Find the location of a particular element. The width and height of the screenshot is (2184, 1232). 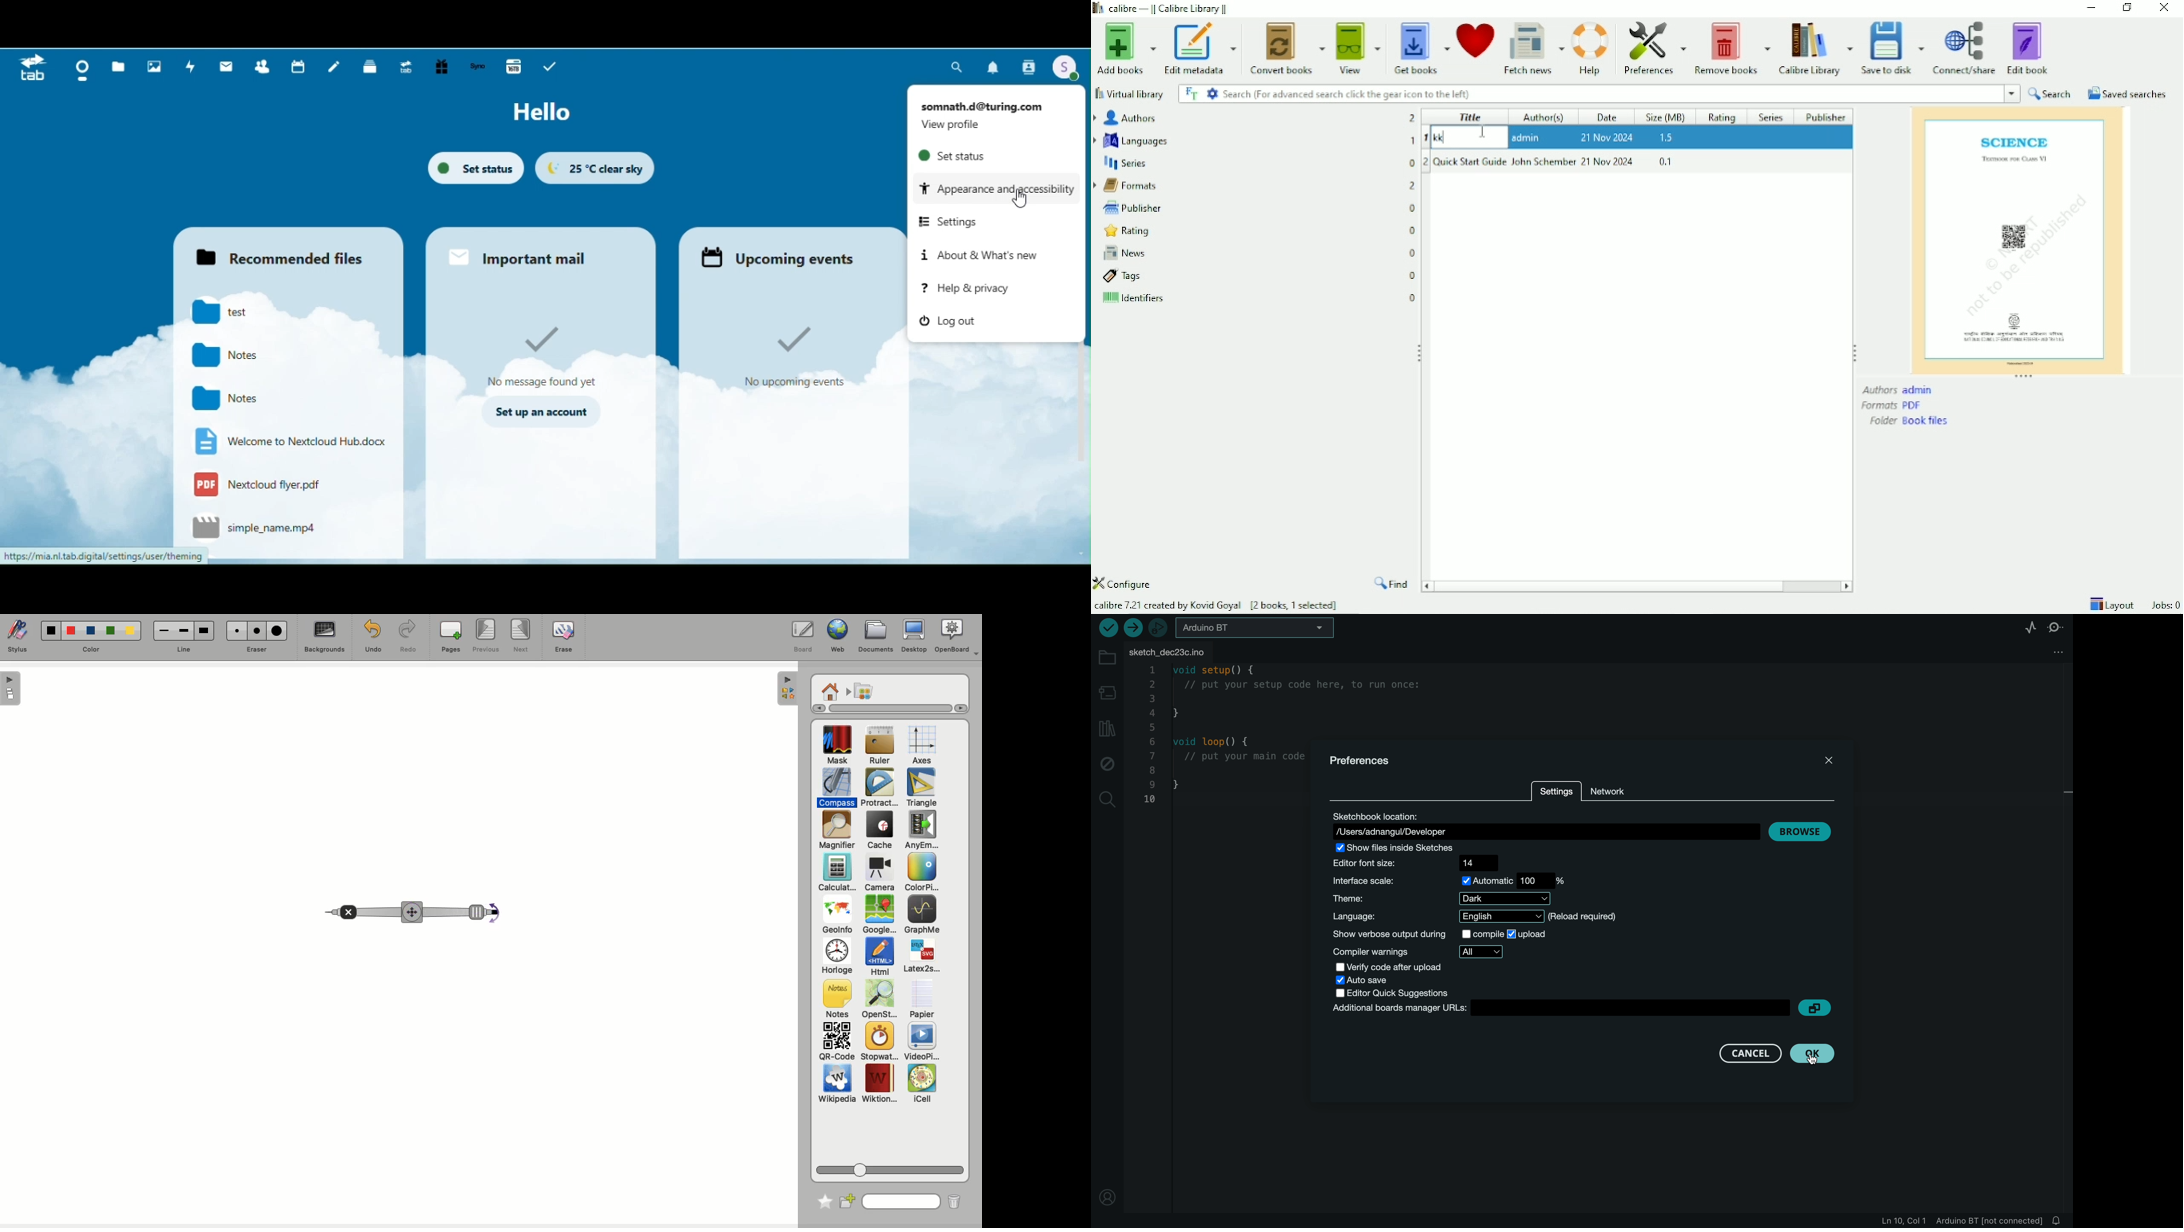

Contacts is located at coordinates (264, 67).